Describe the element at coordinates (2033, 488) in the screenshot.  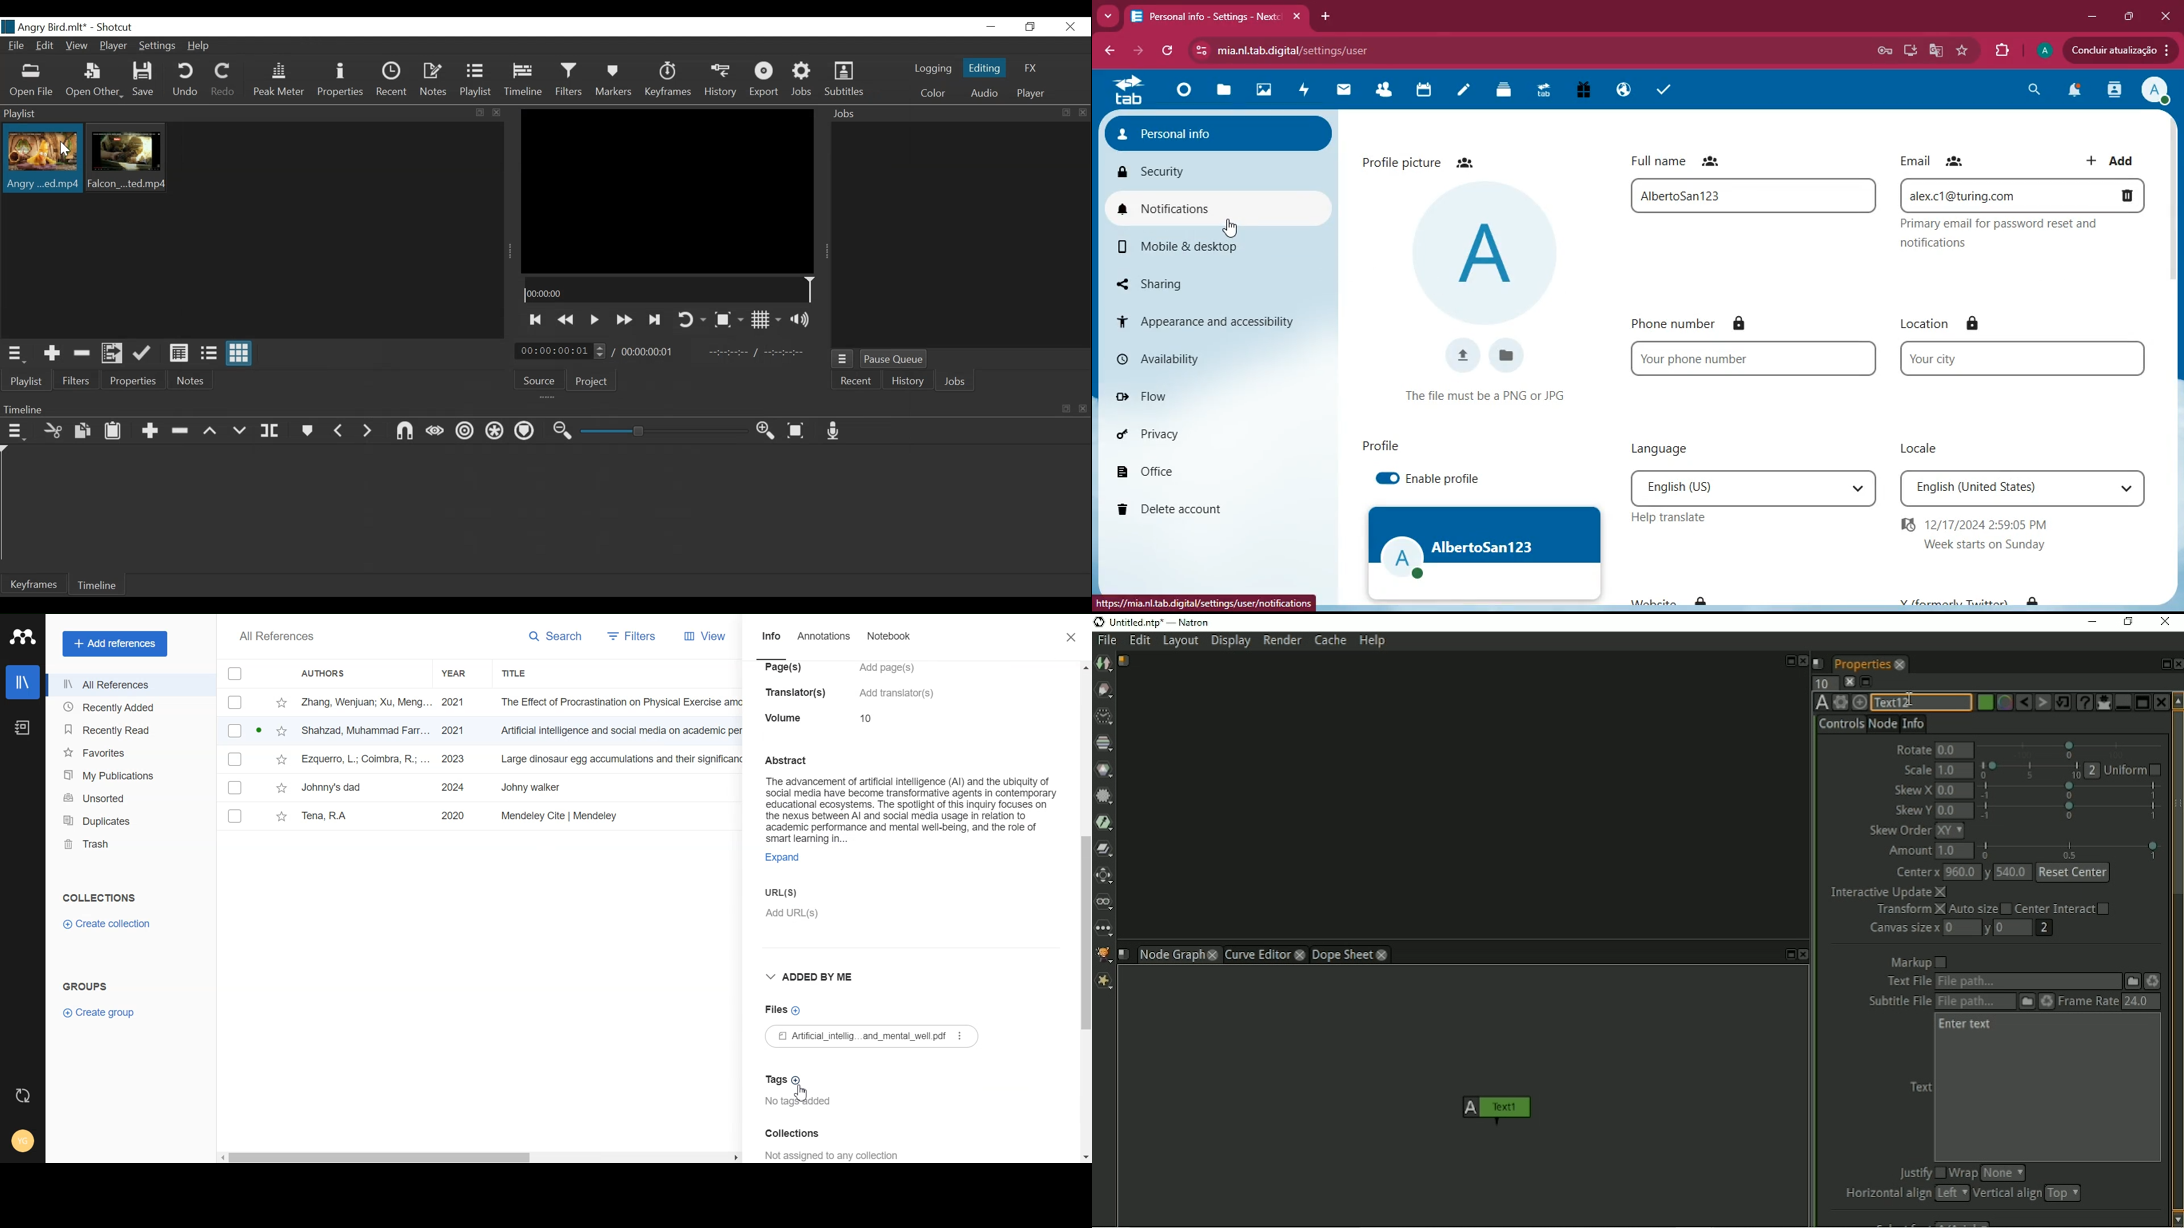
I see `English (United States)` at that location.